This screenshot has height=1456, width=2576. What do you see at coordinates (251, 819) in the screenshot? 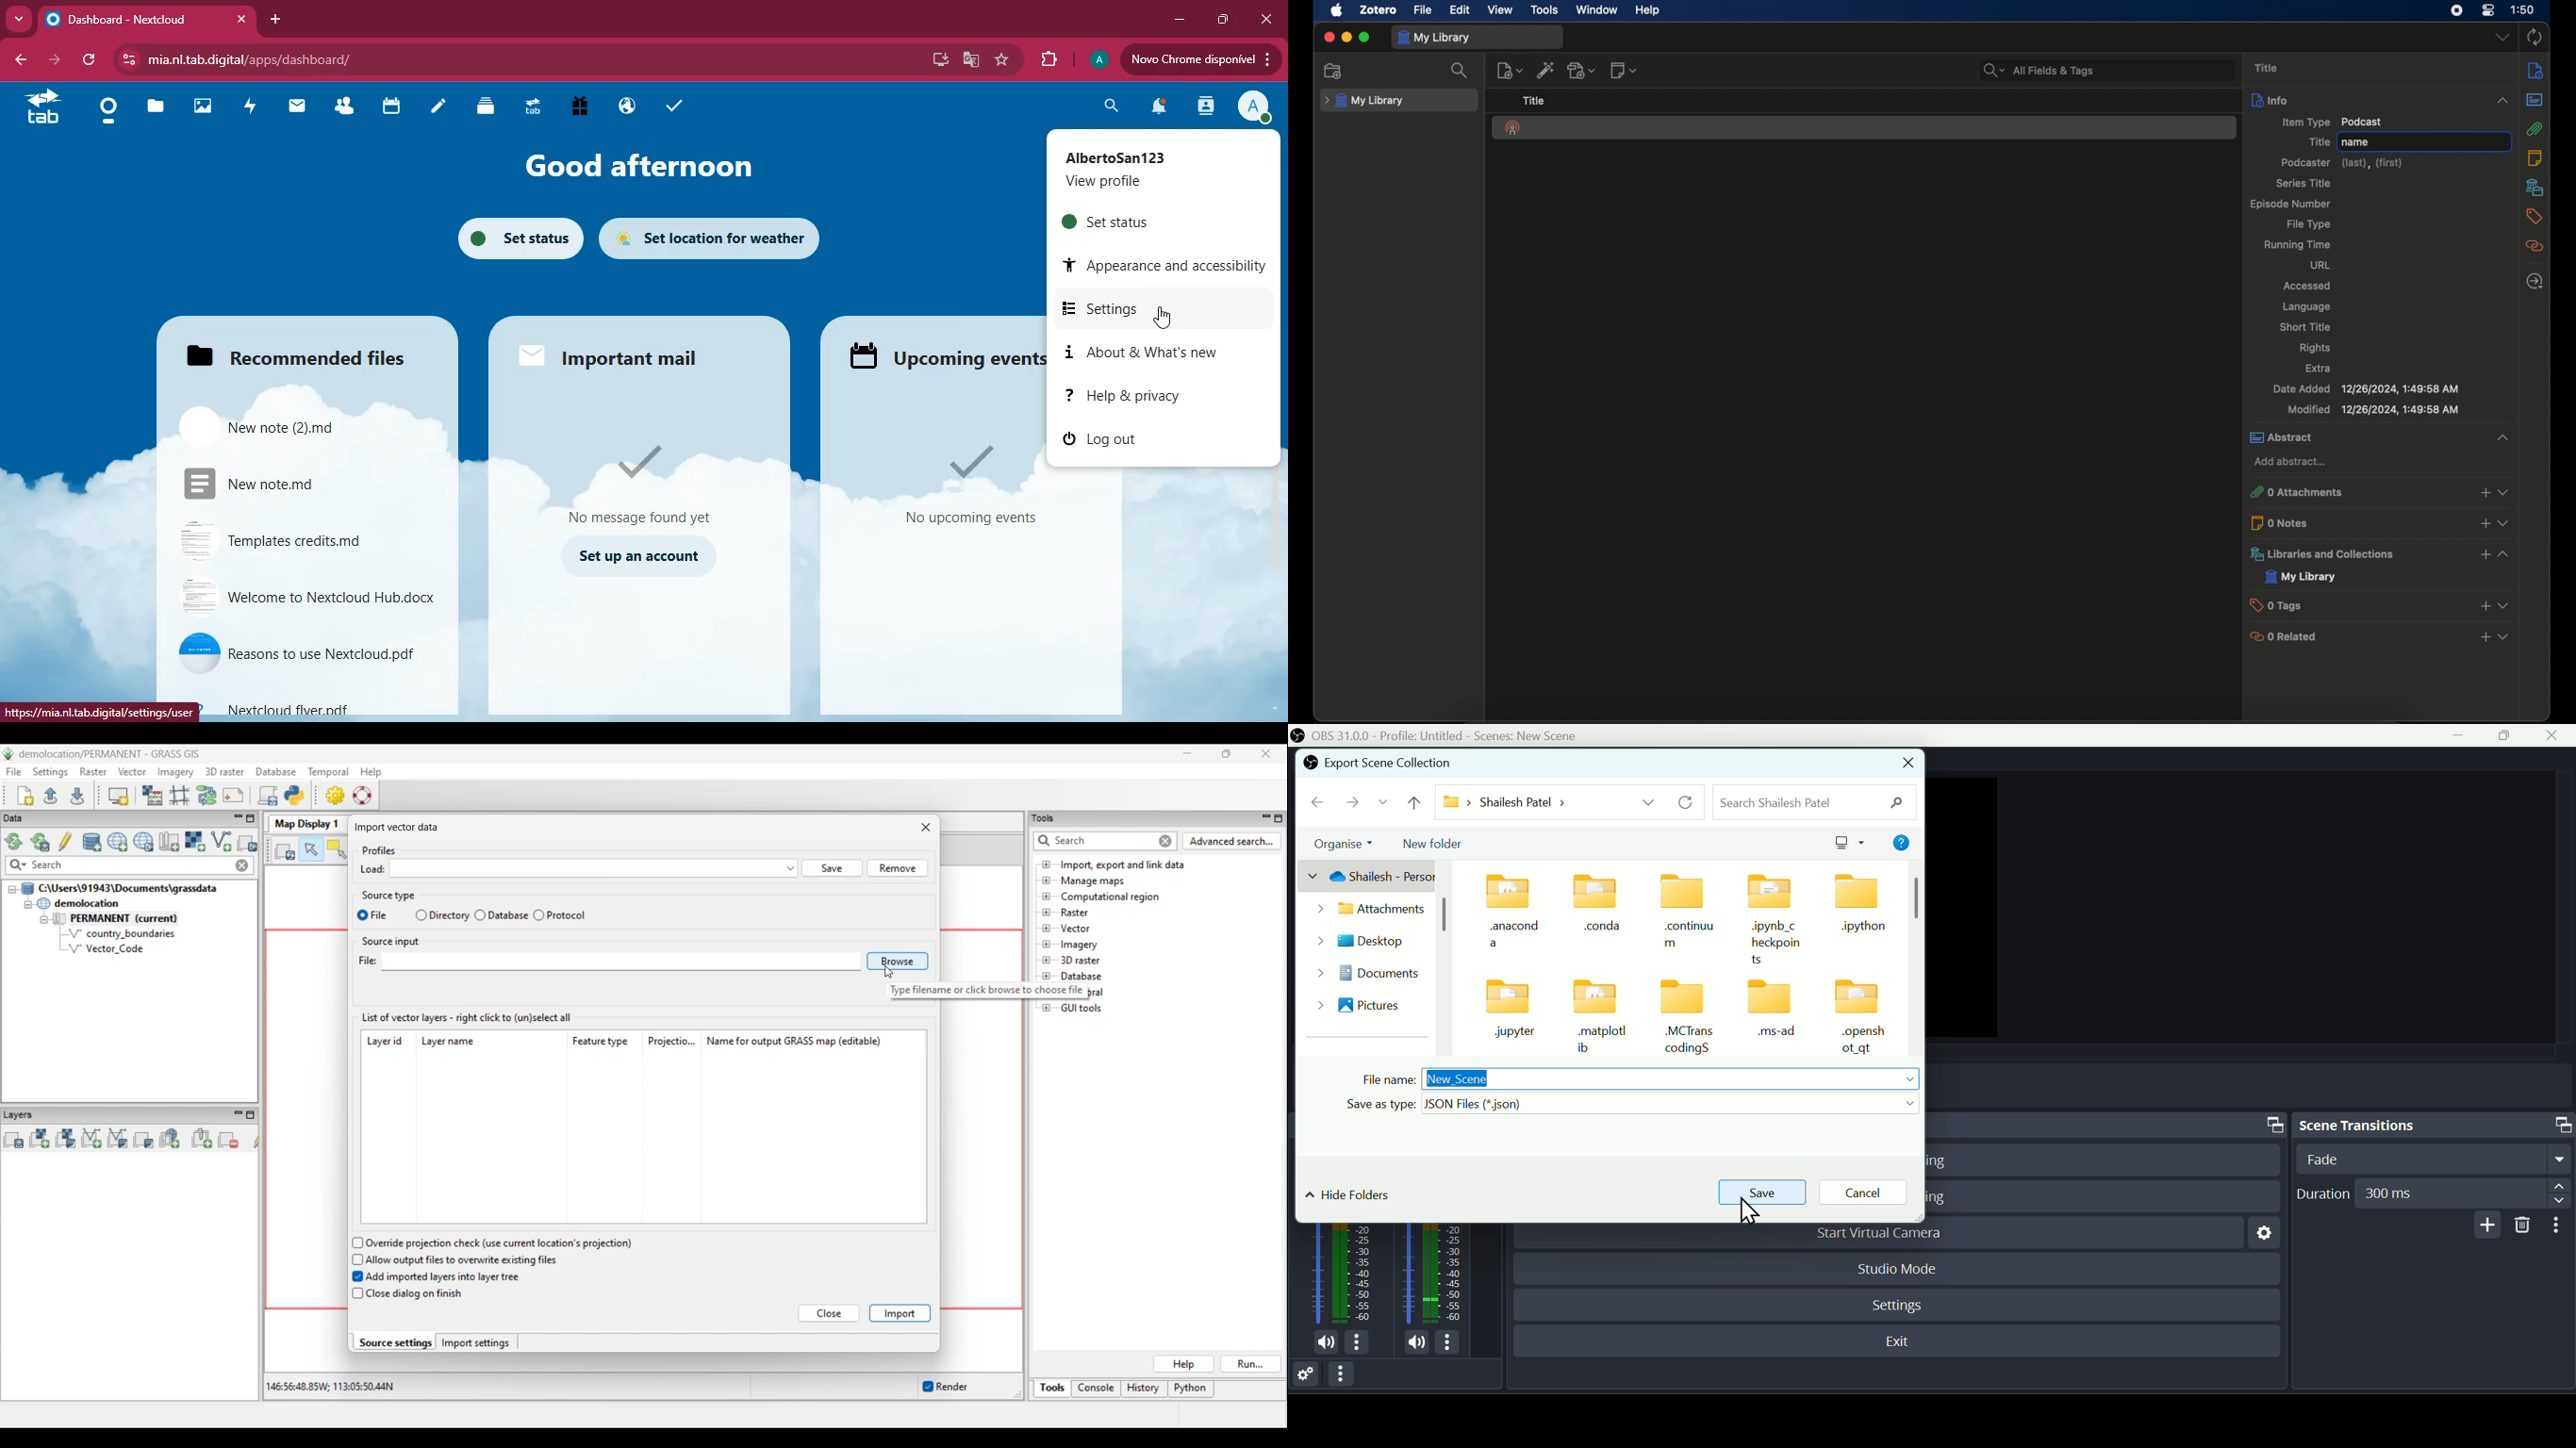
I see `Maximize Data panel` at bounding box center [251, 819].